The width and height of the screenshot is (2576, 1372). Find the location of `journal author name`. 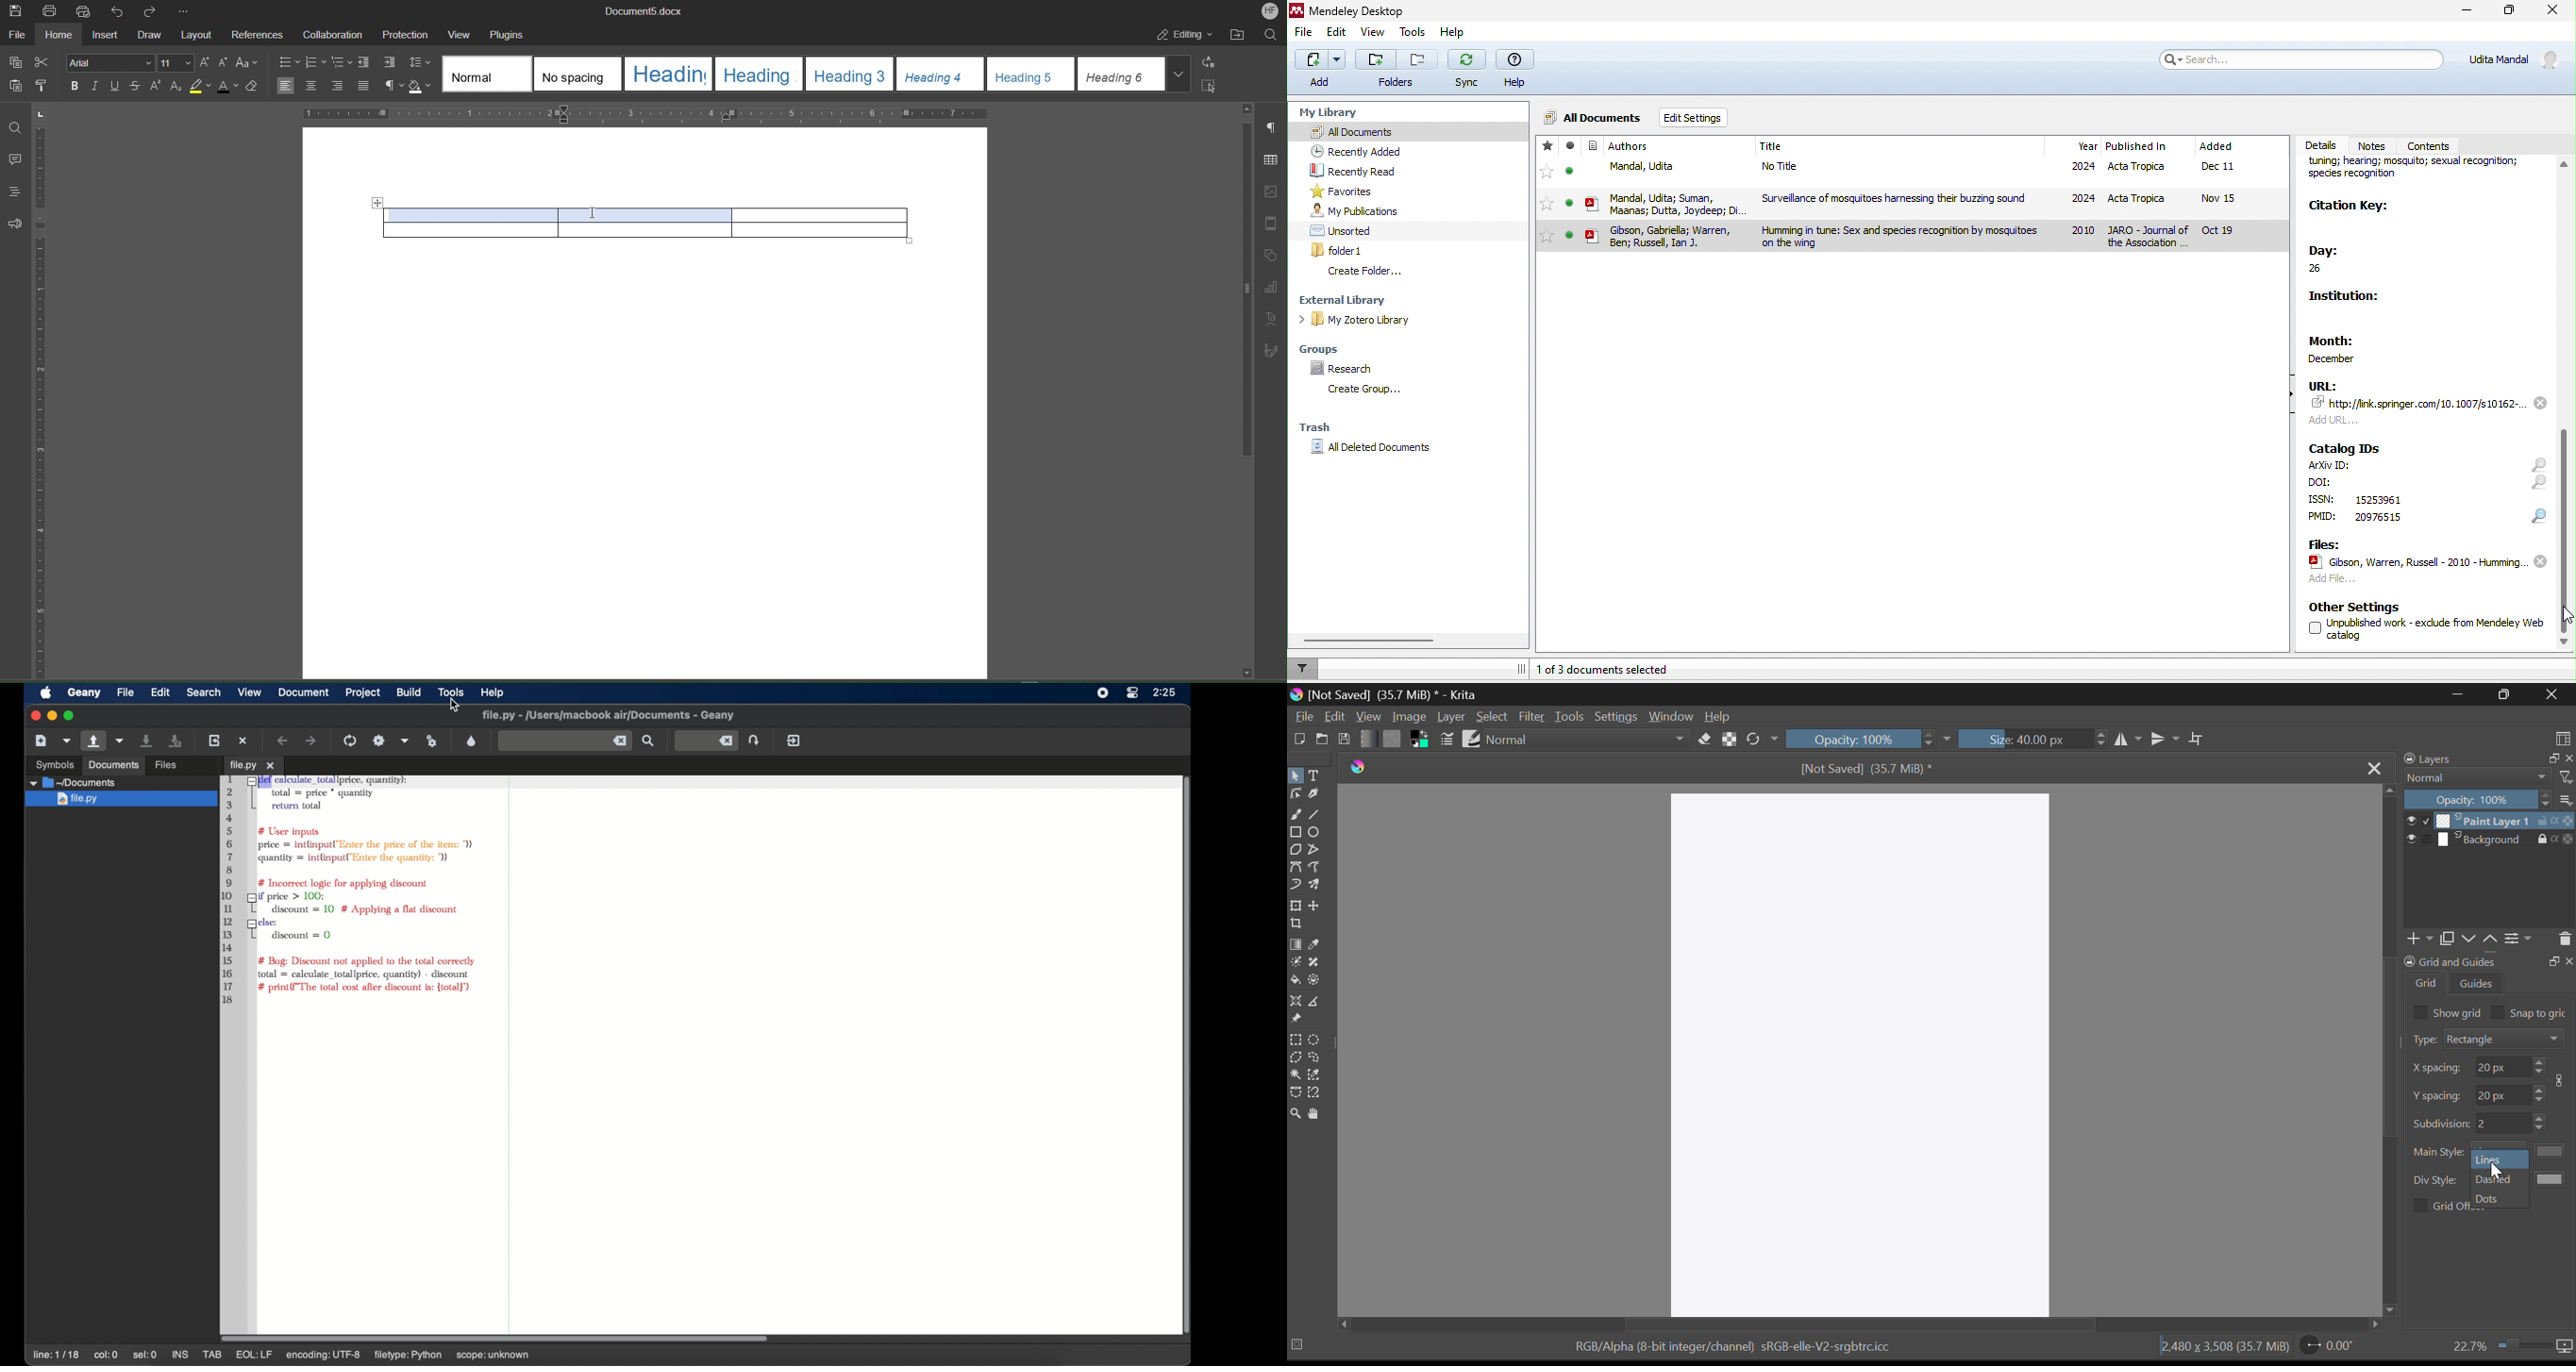

journal author name is located at coordinates (1630, 146).